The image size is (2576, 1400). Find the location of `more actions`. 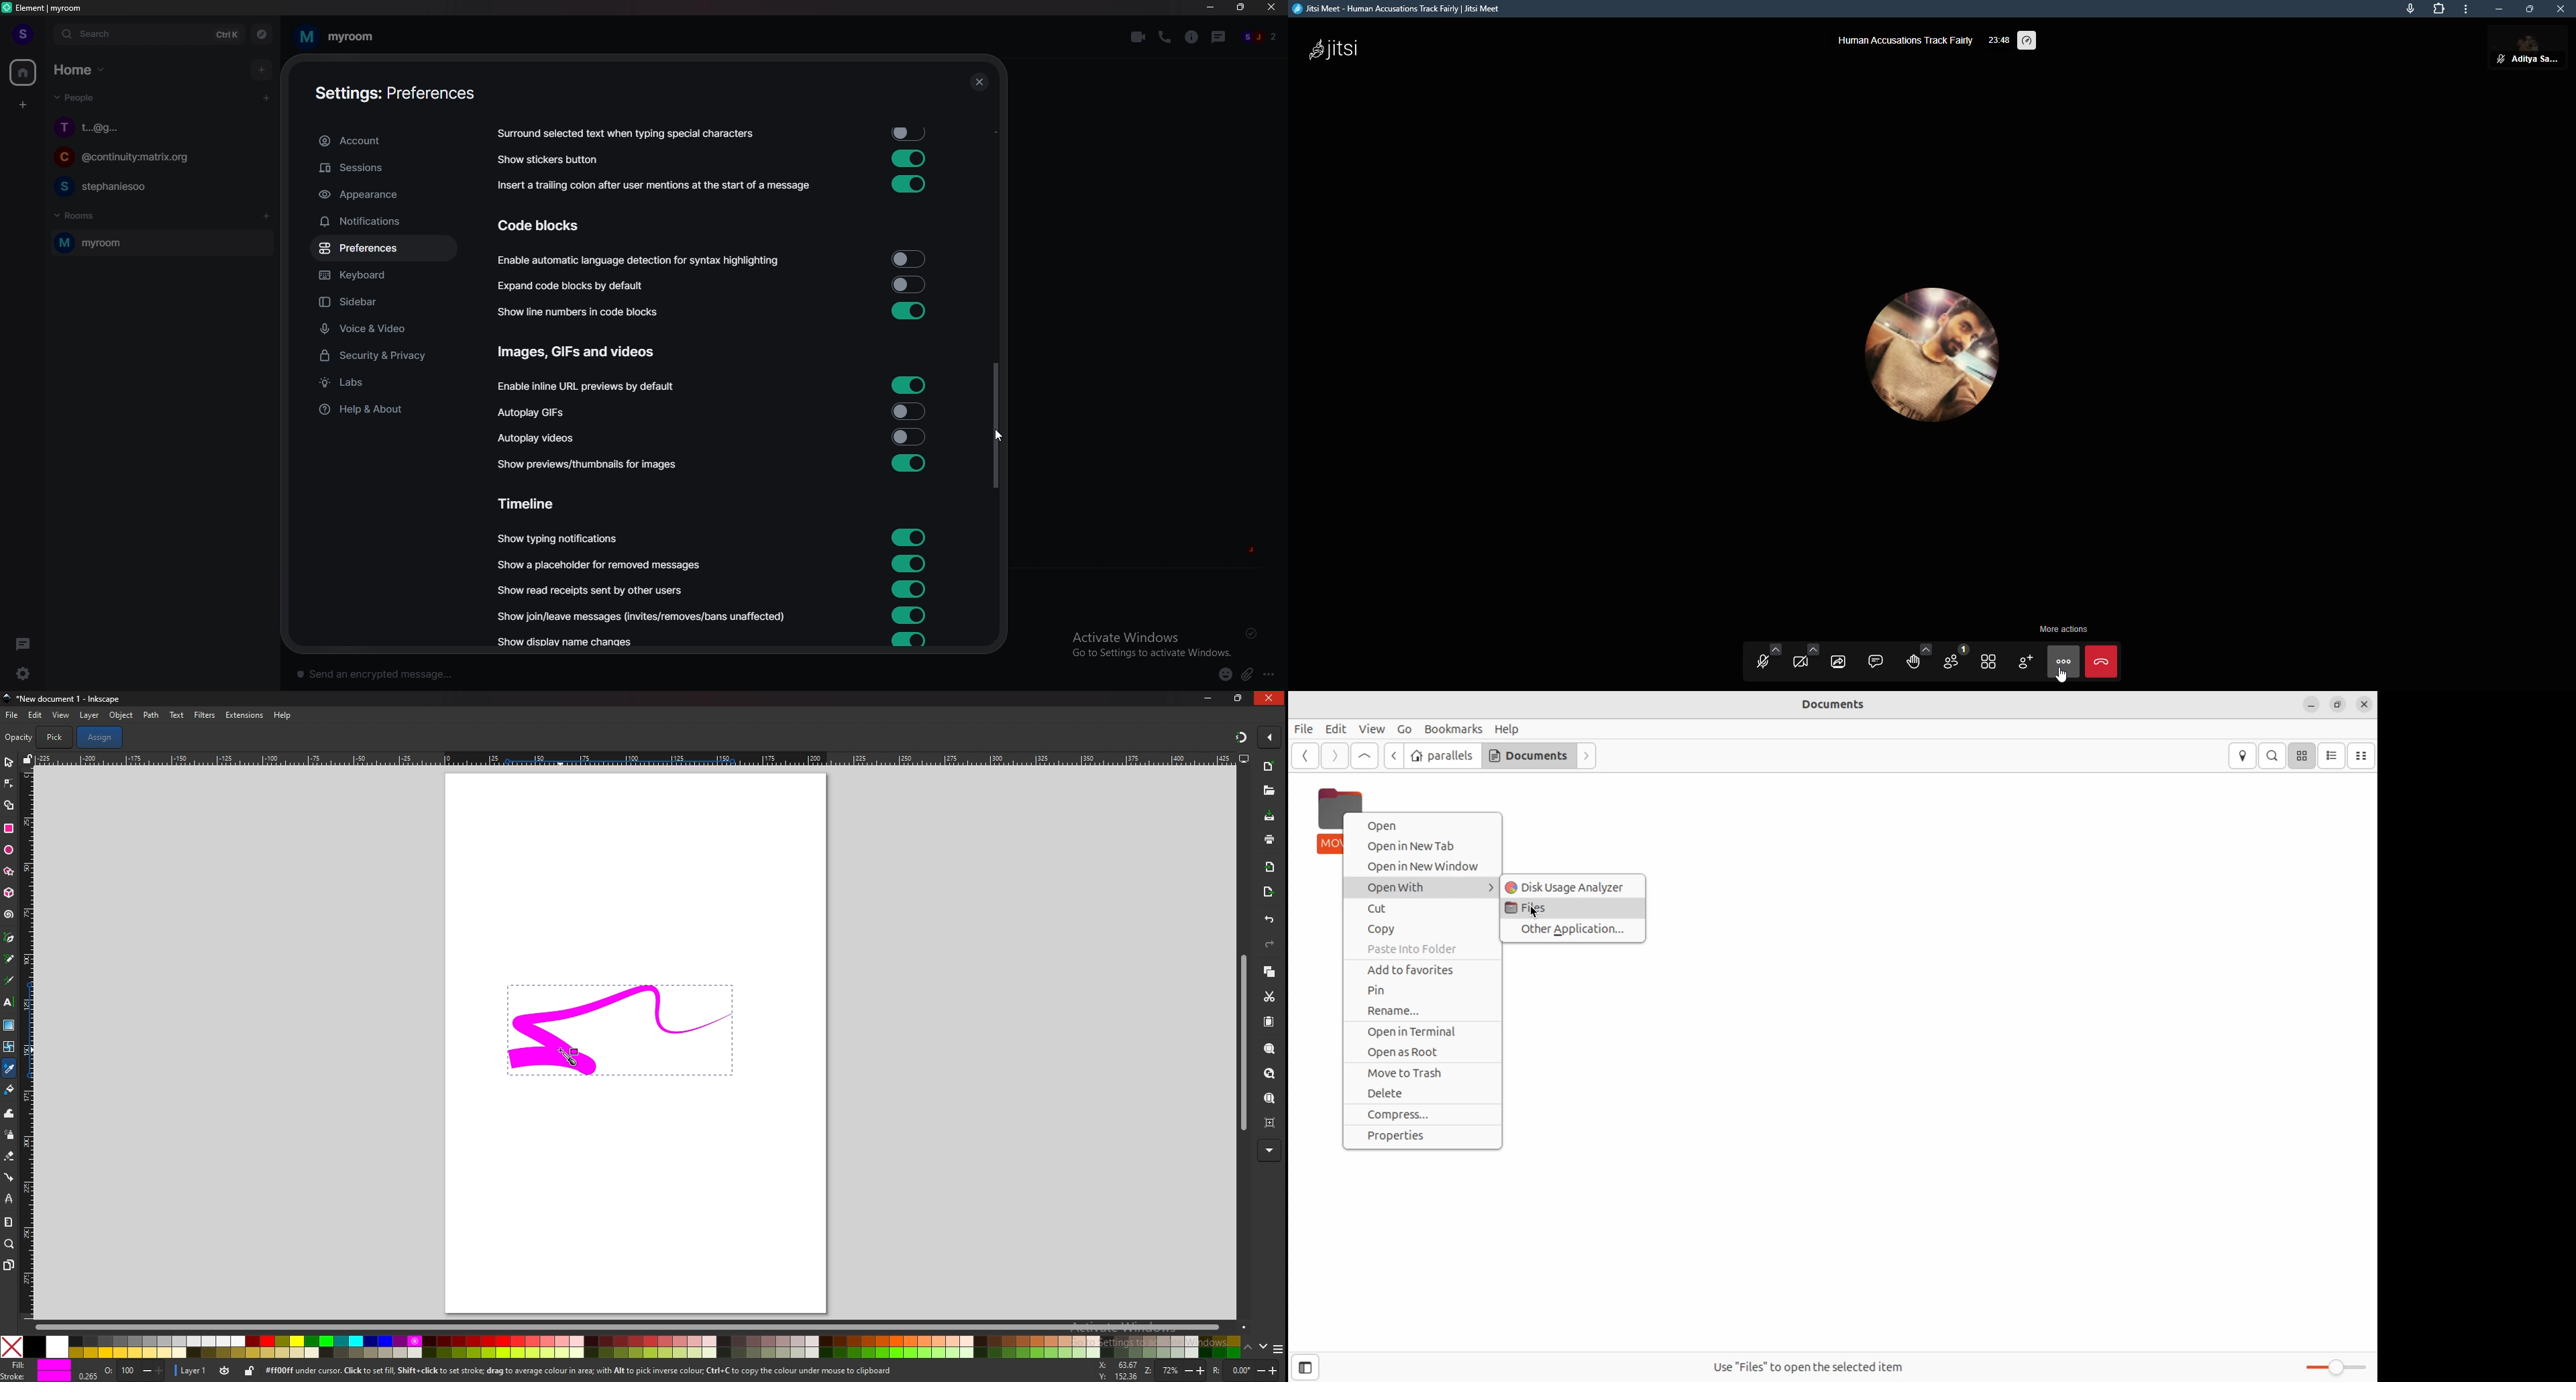

more actions is located at coordinates (2063, 663).